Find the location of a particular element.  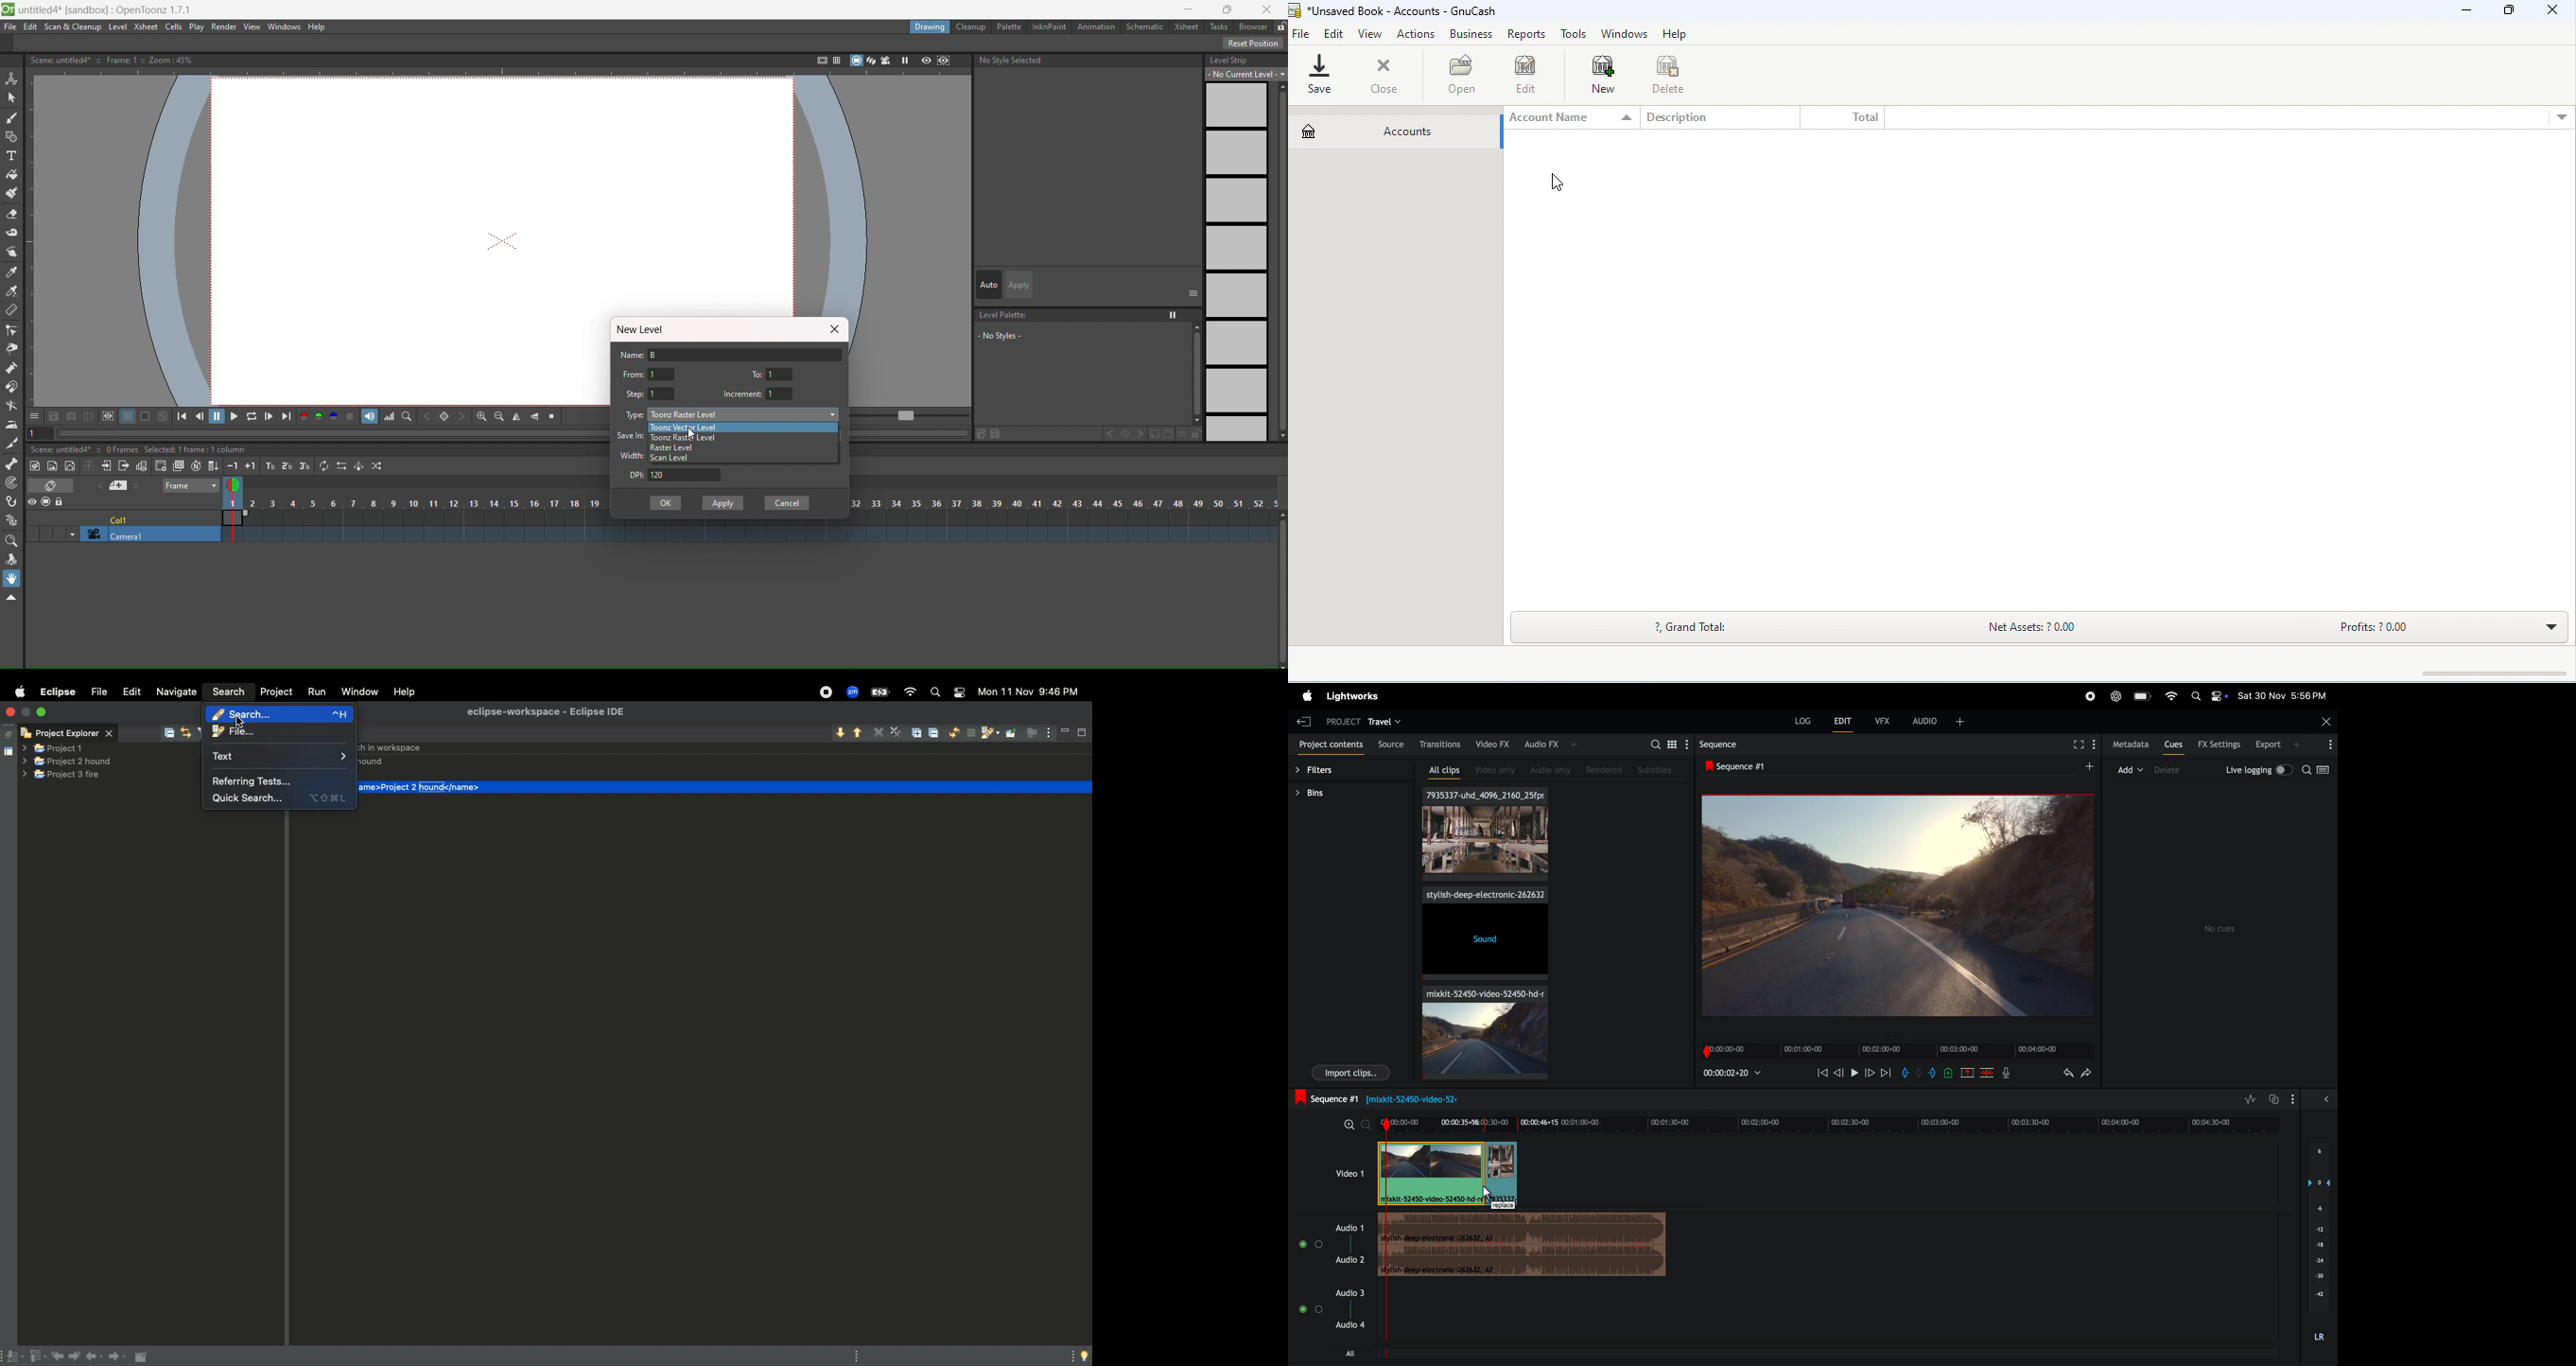

next frame is located at coordinates (1886, 1075).